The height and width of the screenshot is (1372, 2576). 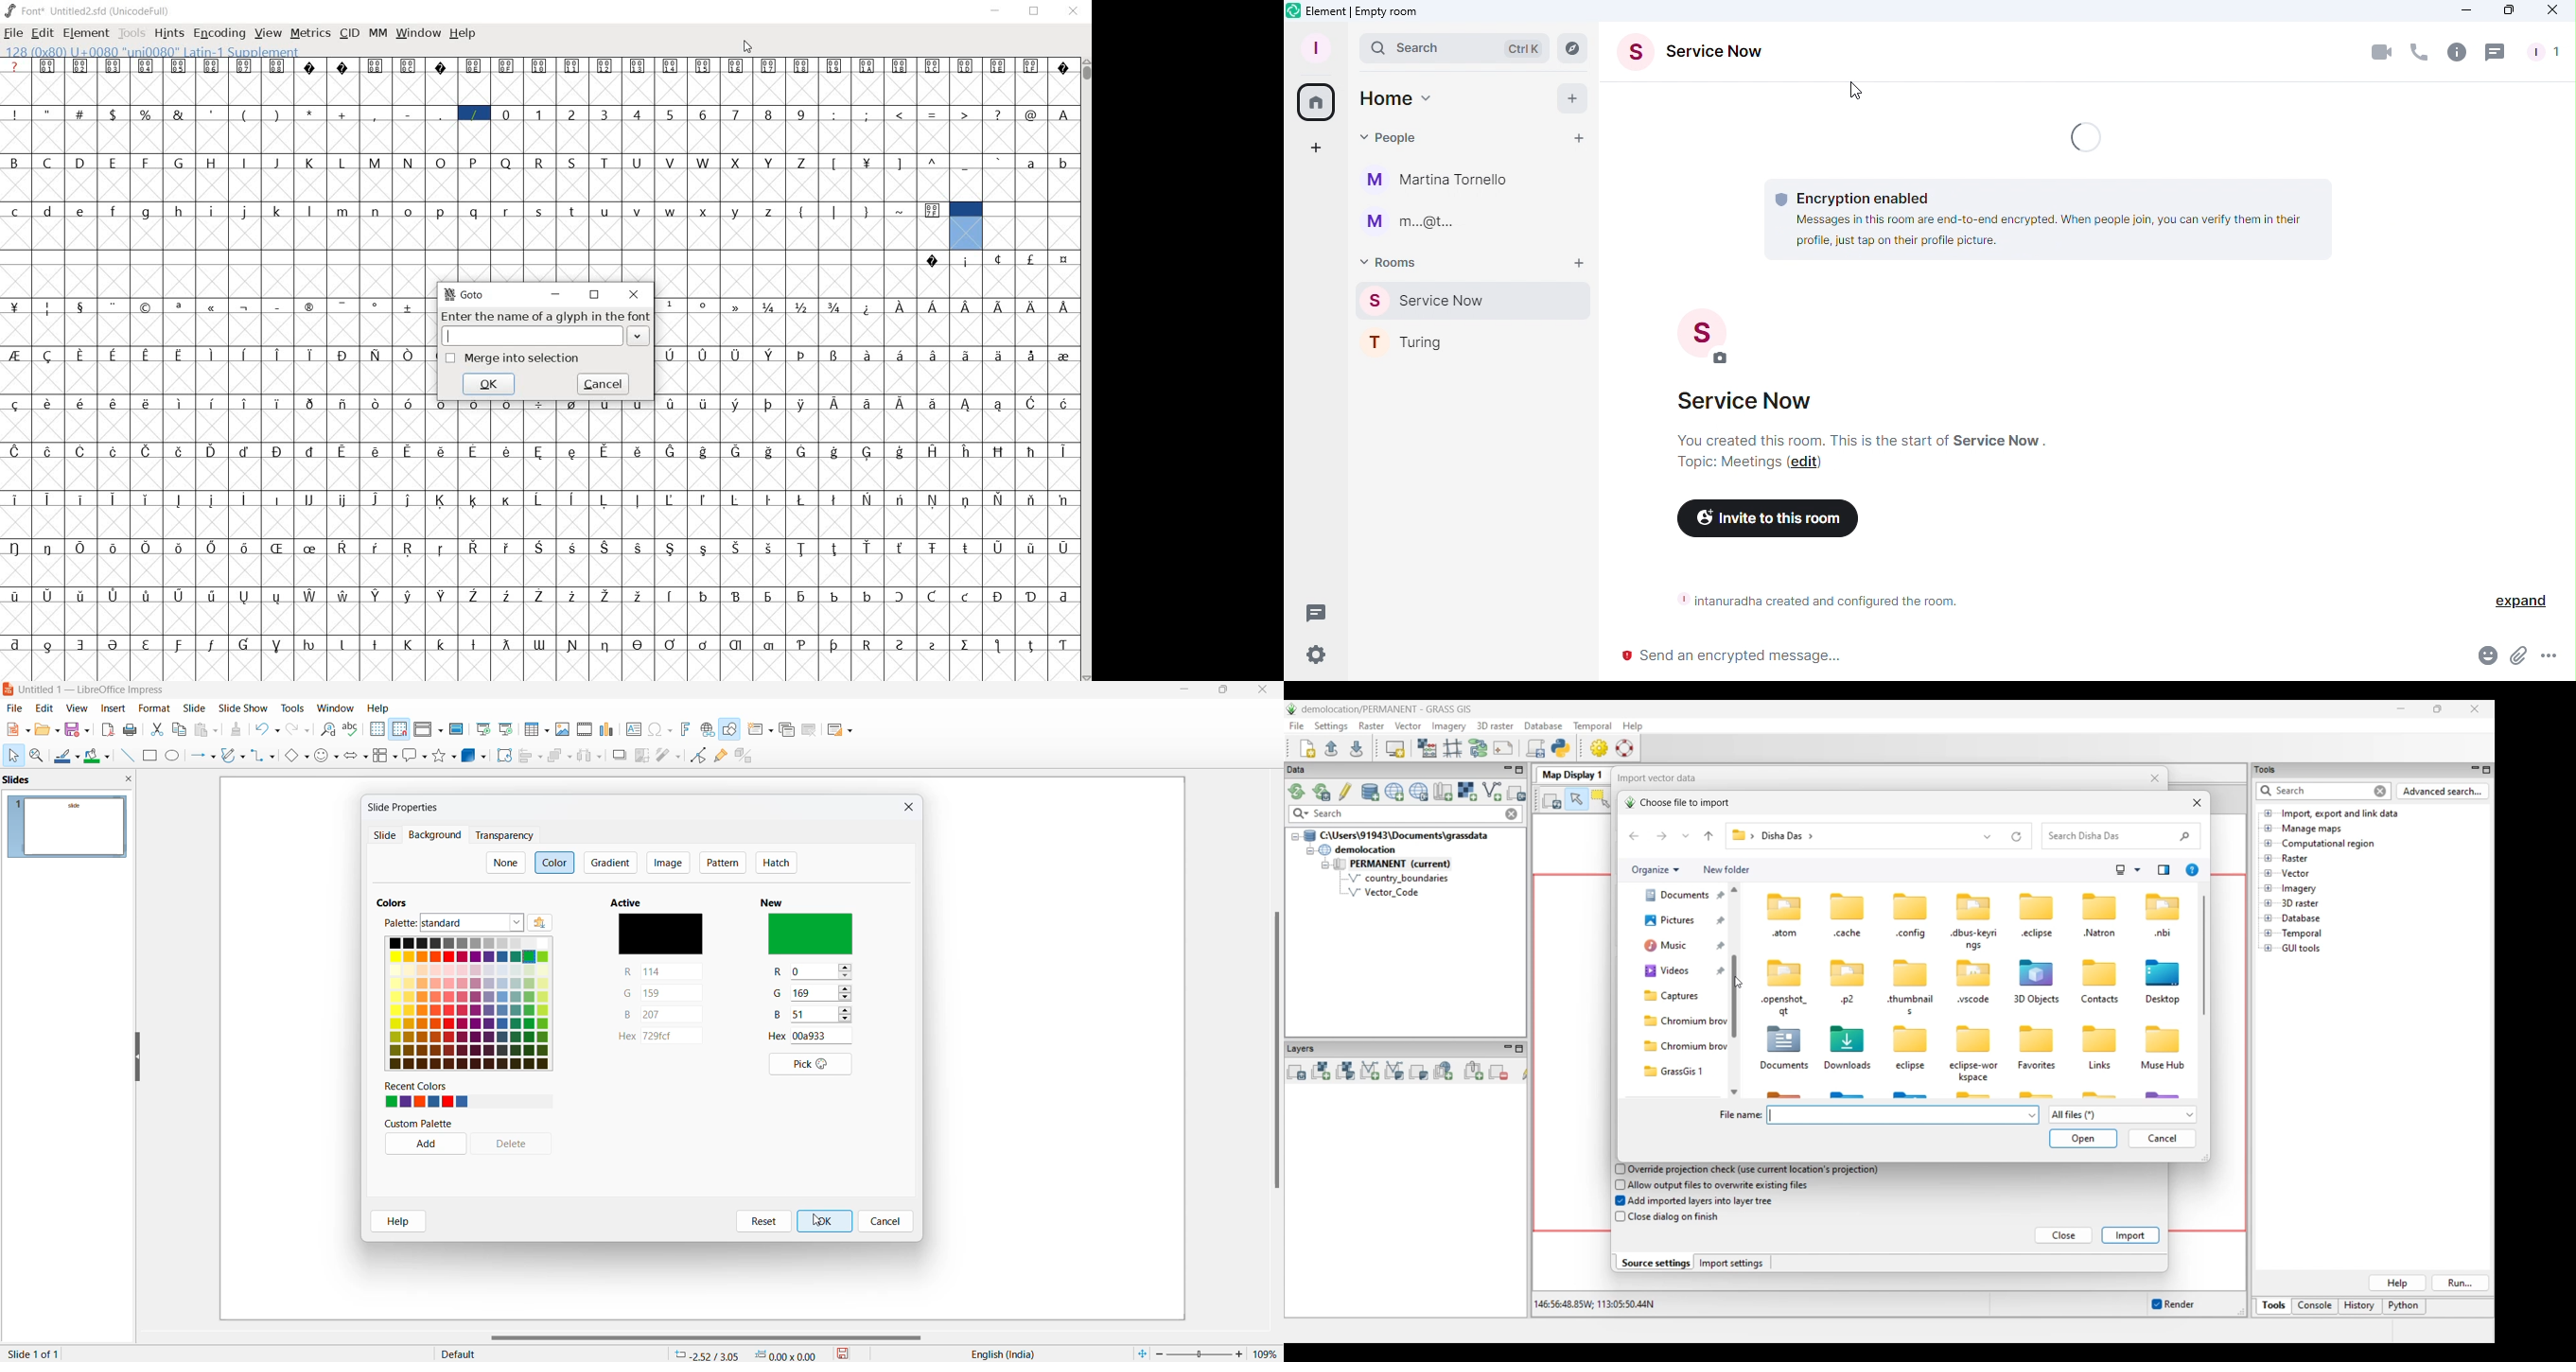 What do you see at coordinates (264, 757) in the screenshot?
I see `connectors` at bounding box center [264, 757].